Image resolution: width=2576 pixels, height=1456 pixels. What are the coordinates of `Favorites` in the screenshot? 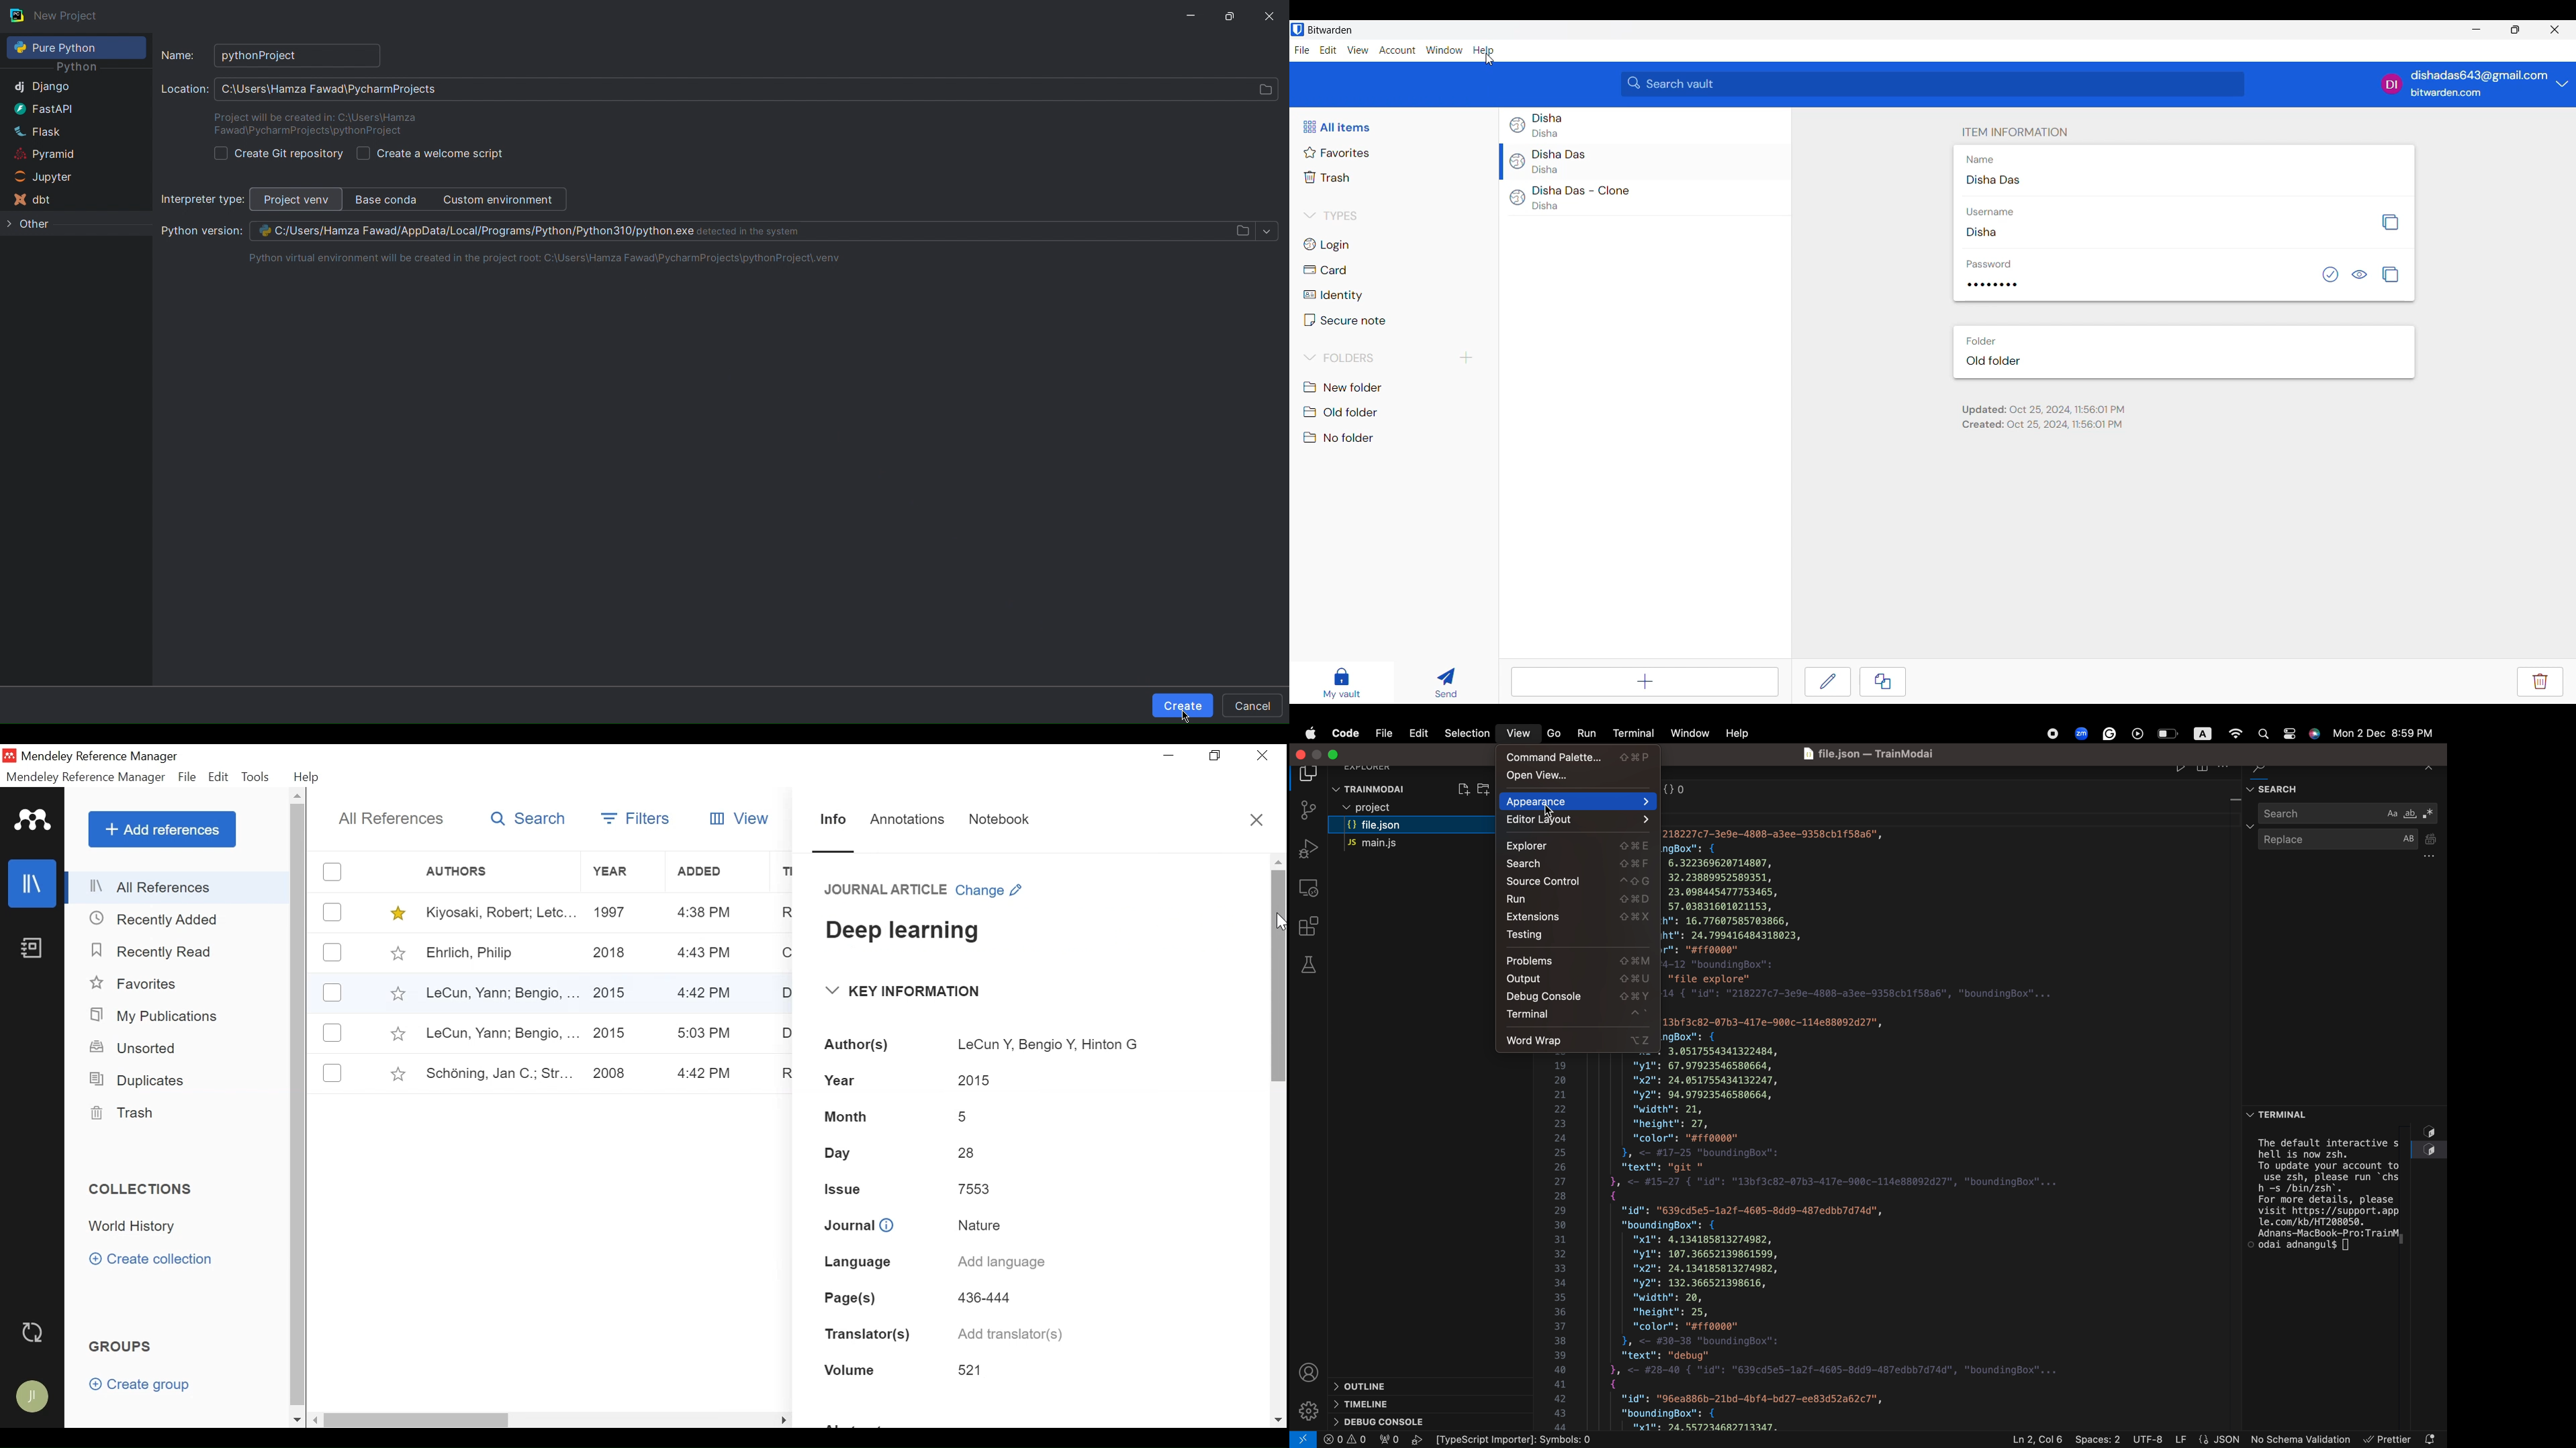 It's located at (1337, 153).